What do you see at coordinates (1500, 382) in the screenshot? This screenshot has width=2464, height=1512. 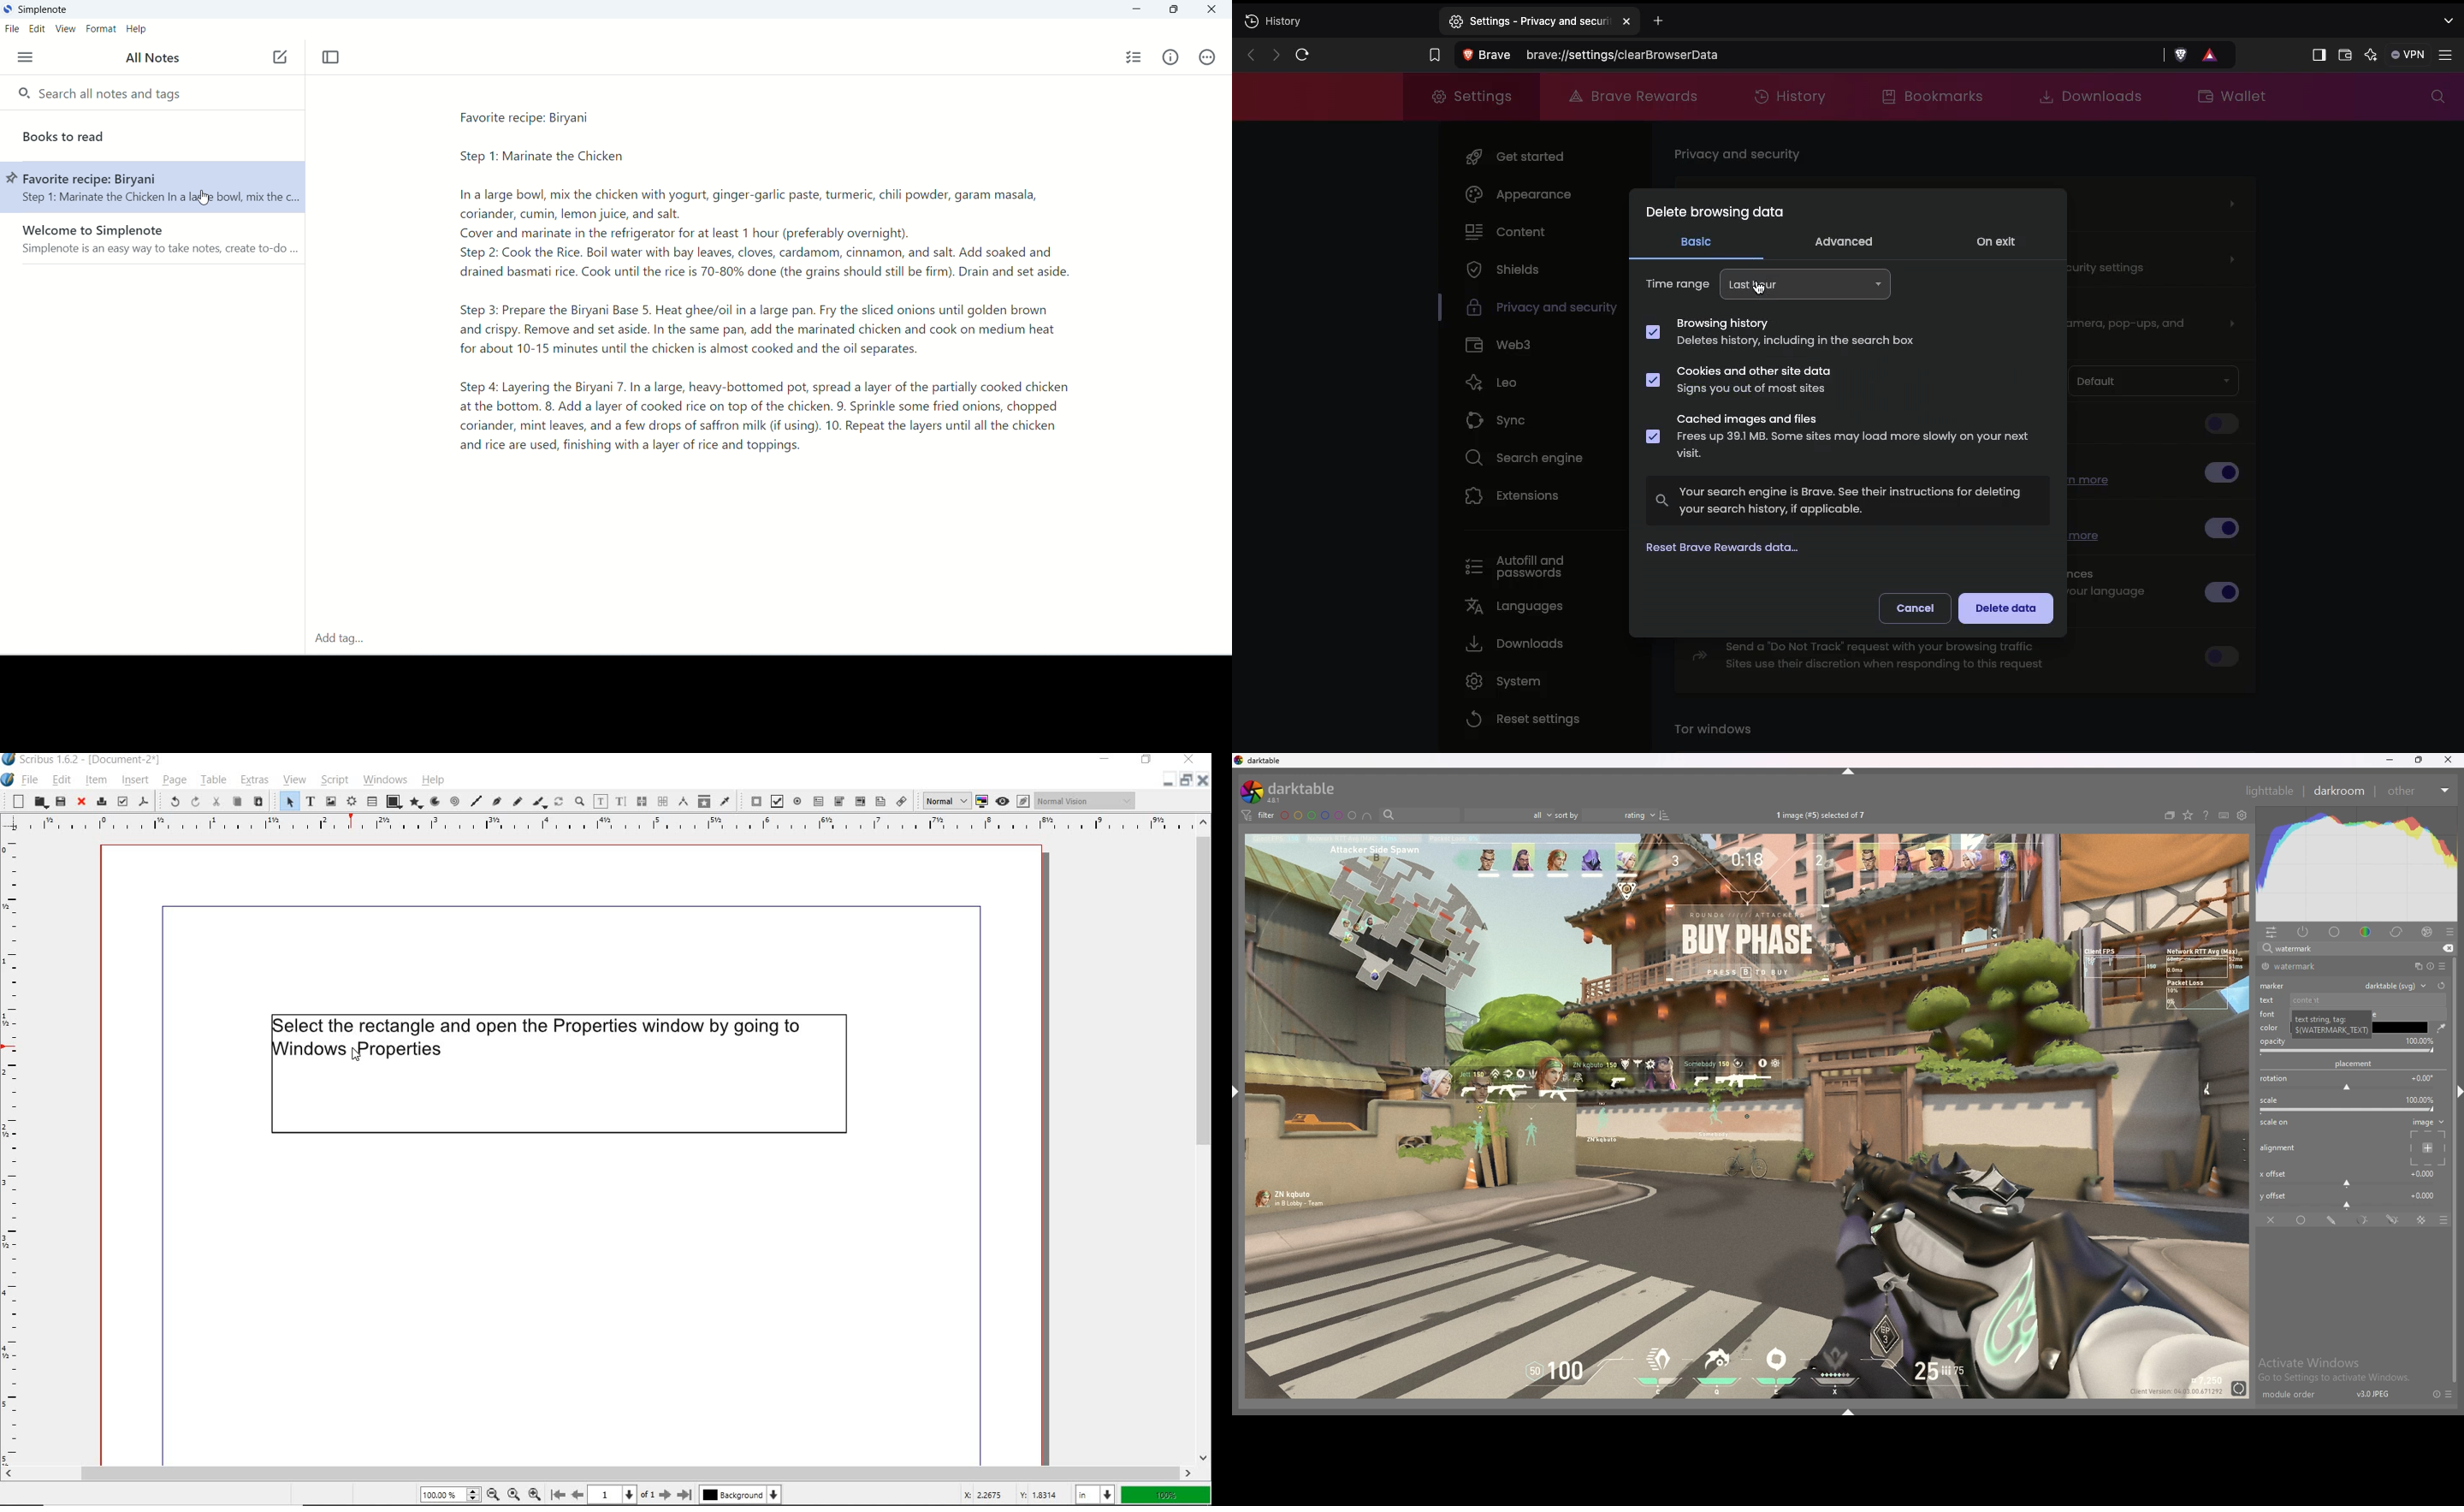 I see `Leo` at bounding box center [1500, 382].